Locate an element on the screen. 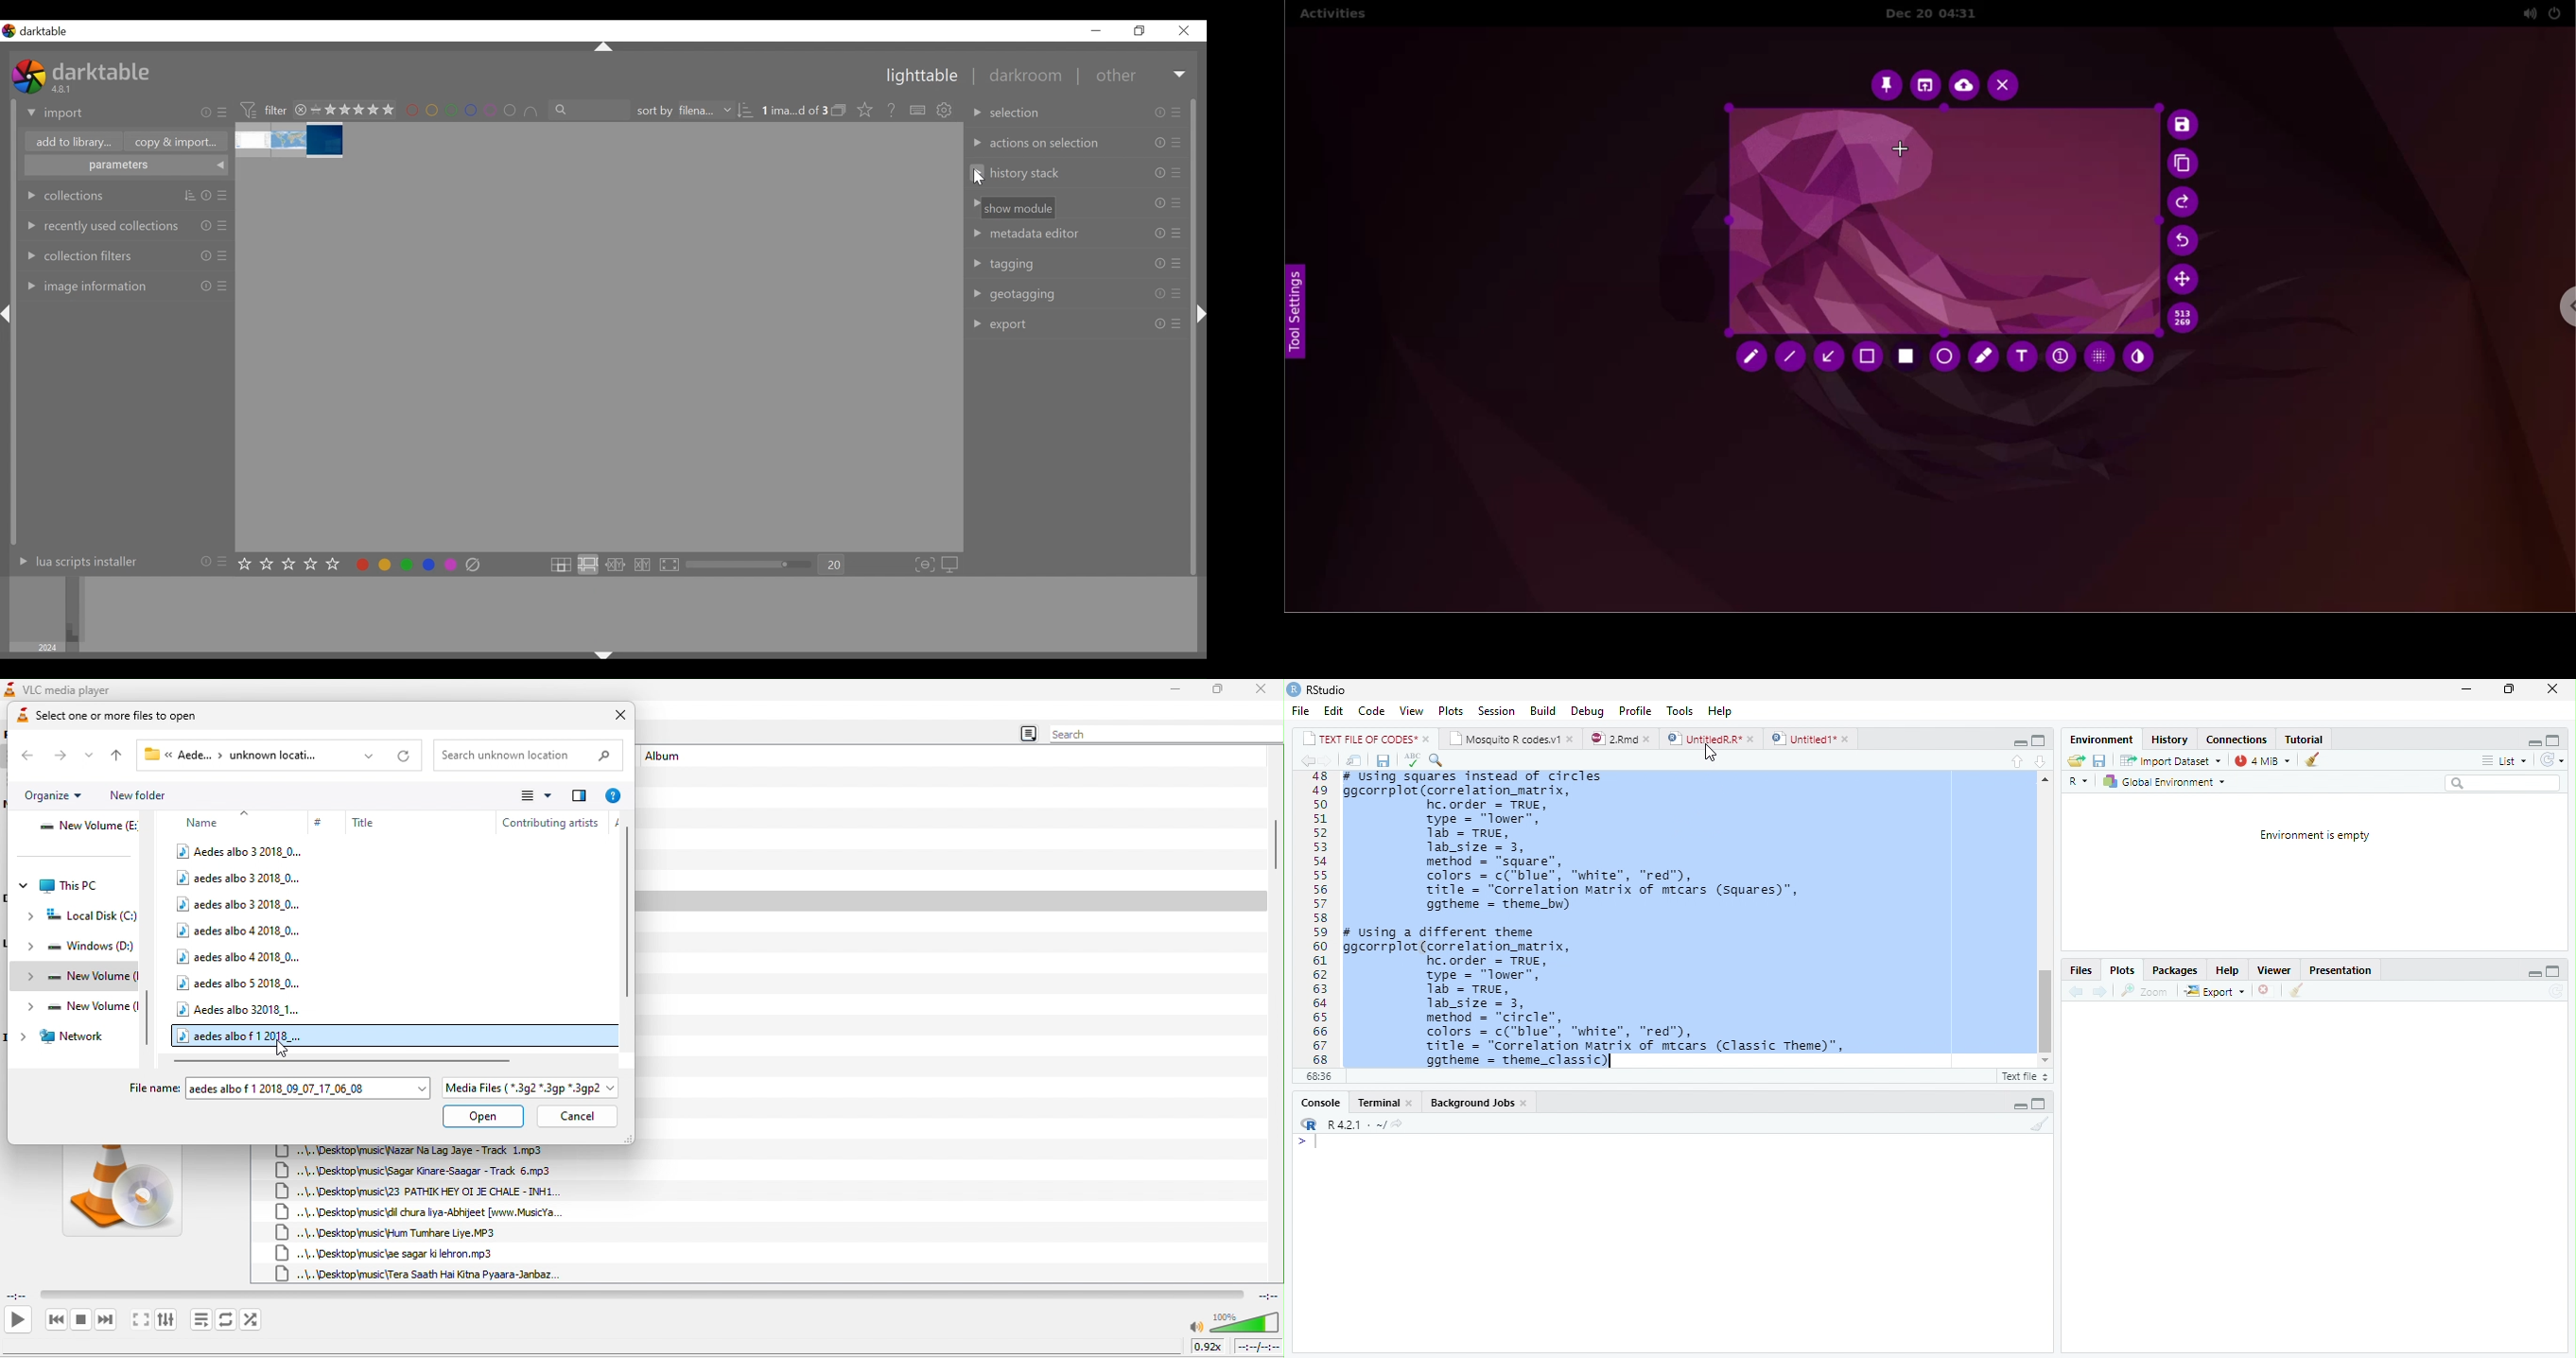 The image size is (2576, 1372). zoom is located at coordinates (749, 565).